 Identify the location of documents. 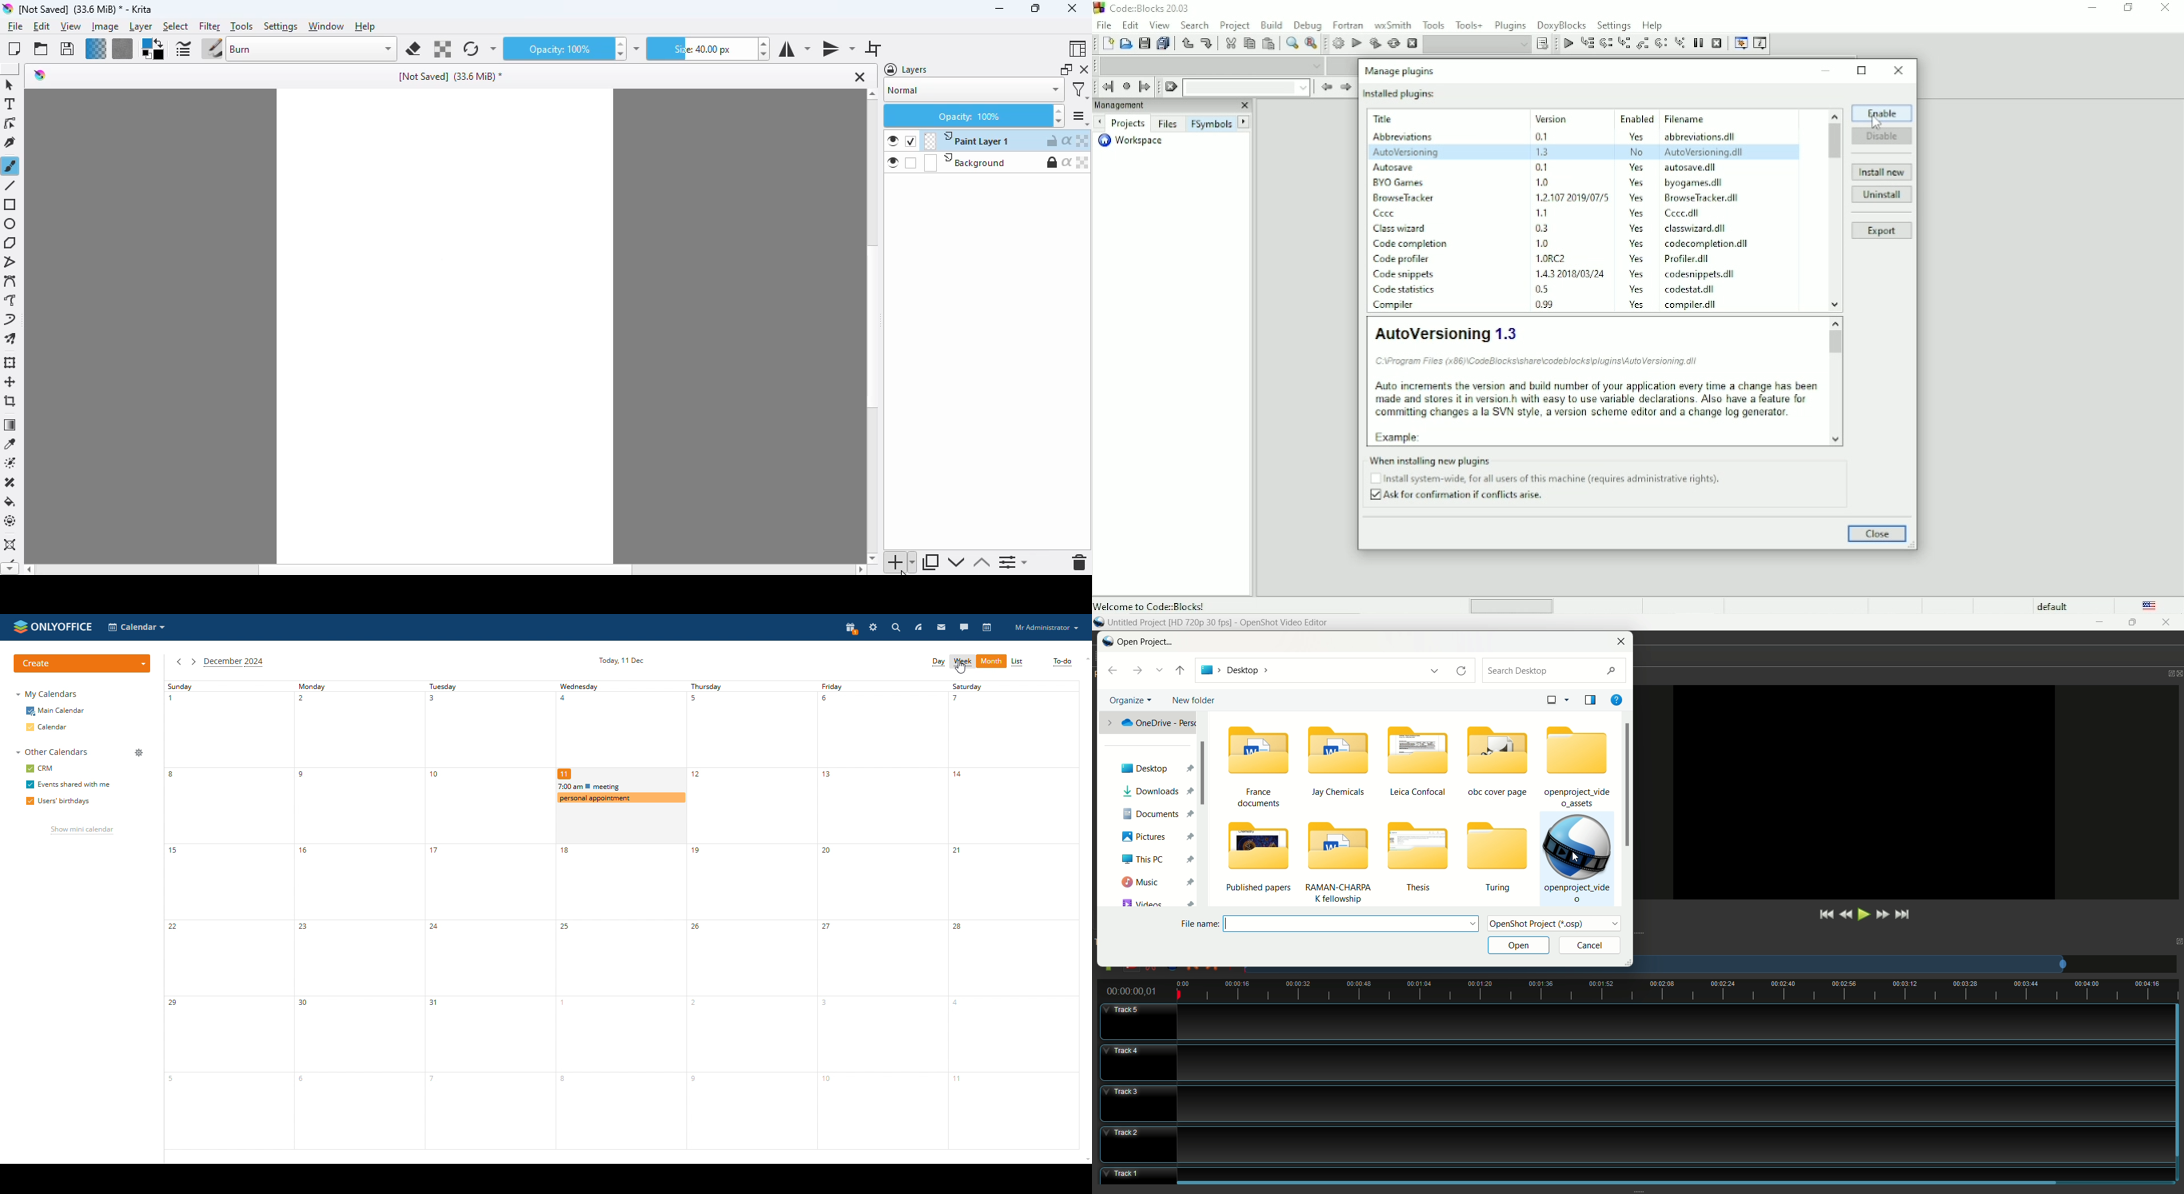
(1158, 813).